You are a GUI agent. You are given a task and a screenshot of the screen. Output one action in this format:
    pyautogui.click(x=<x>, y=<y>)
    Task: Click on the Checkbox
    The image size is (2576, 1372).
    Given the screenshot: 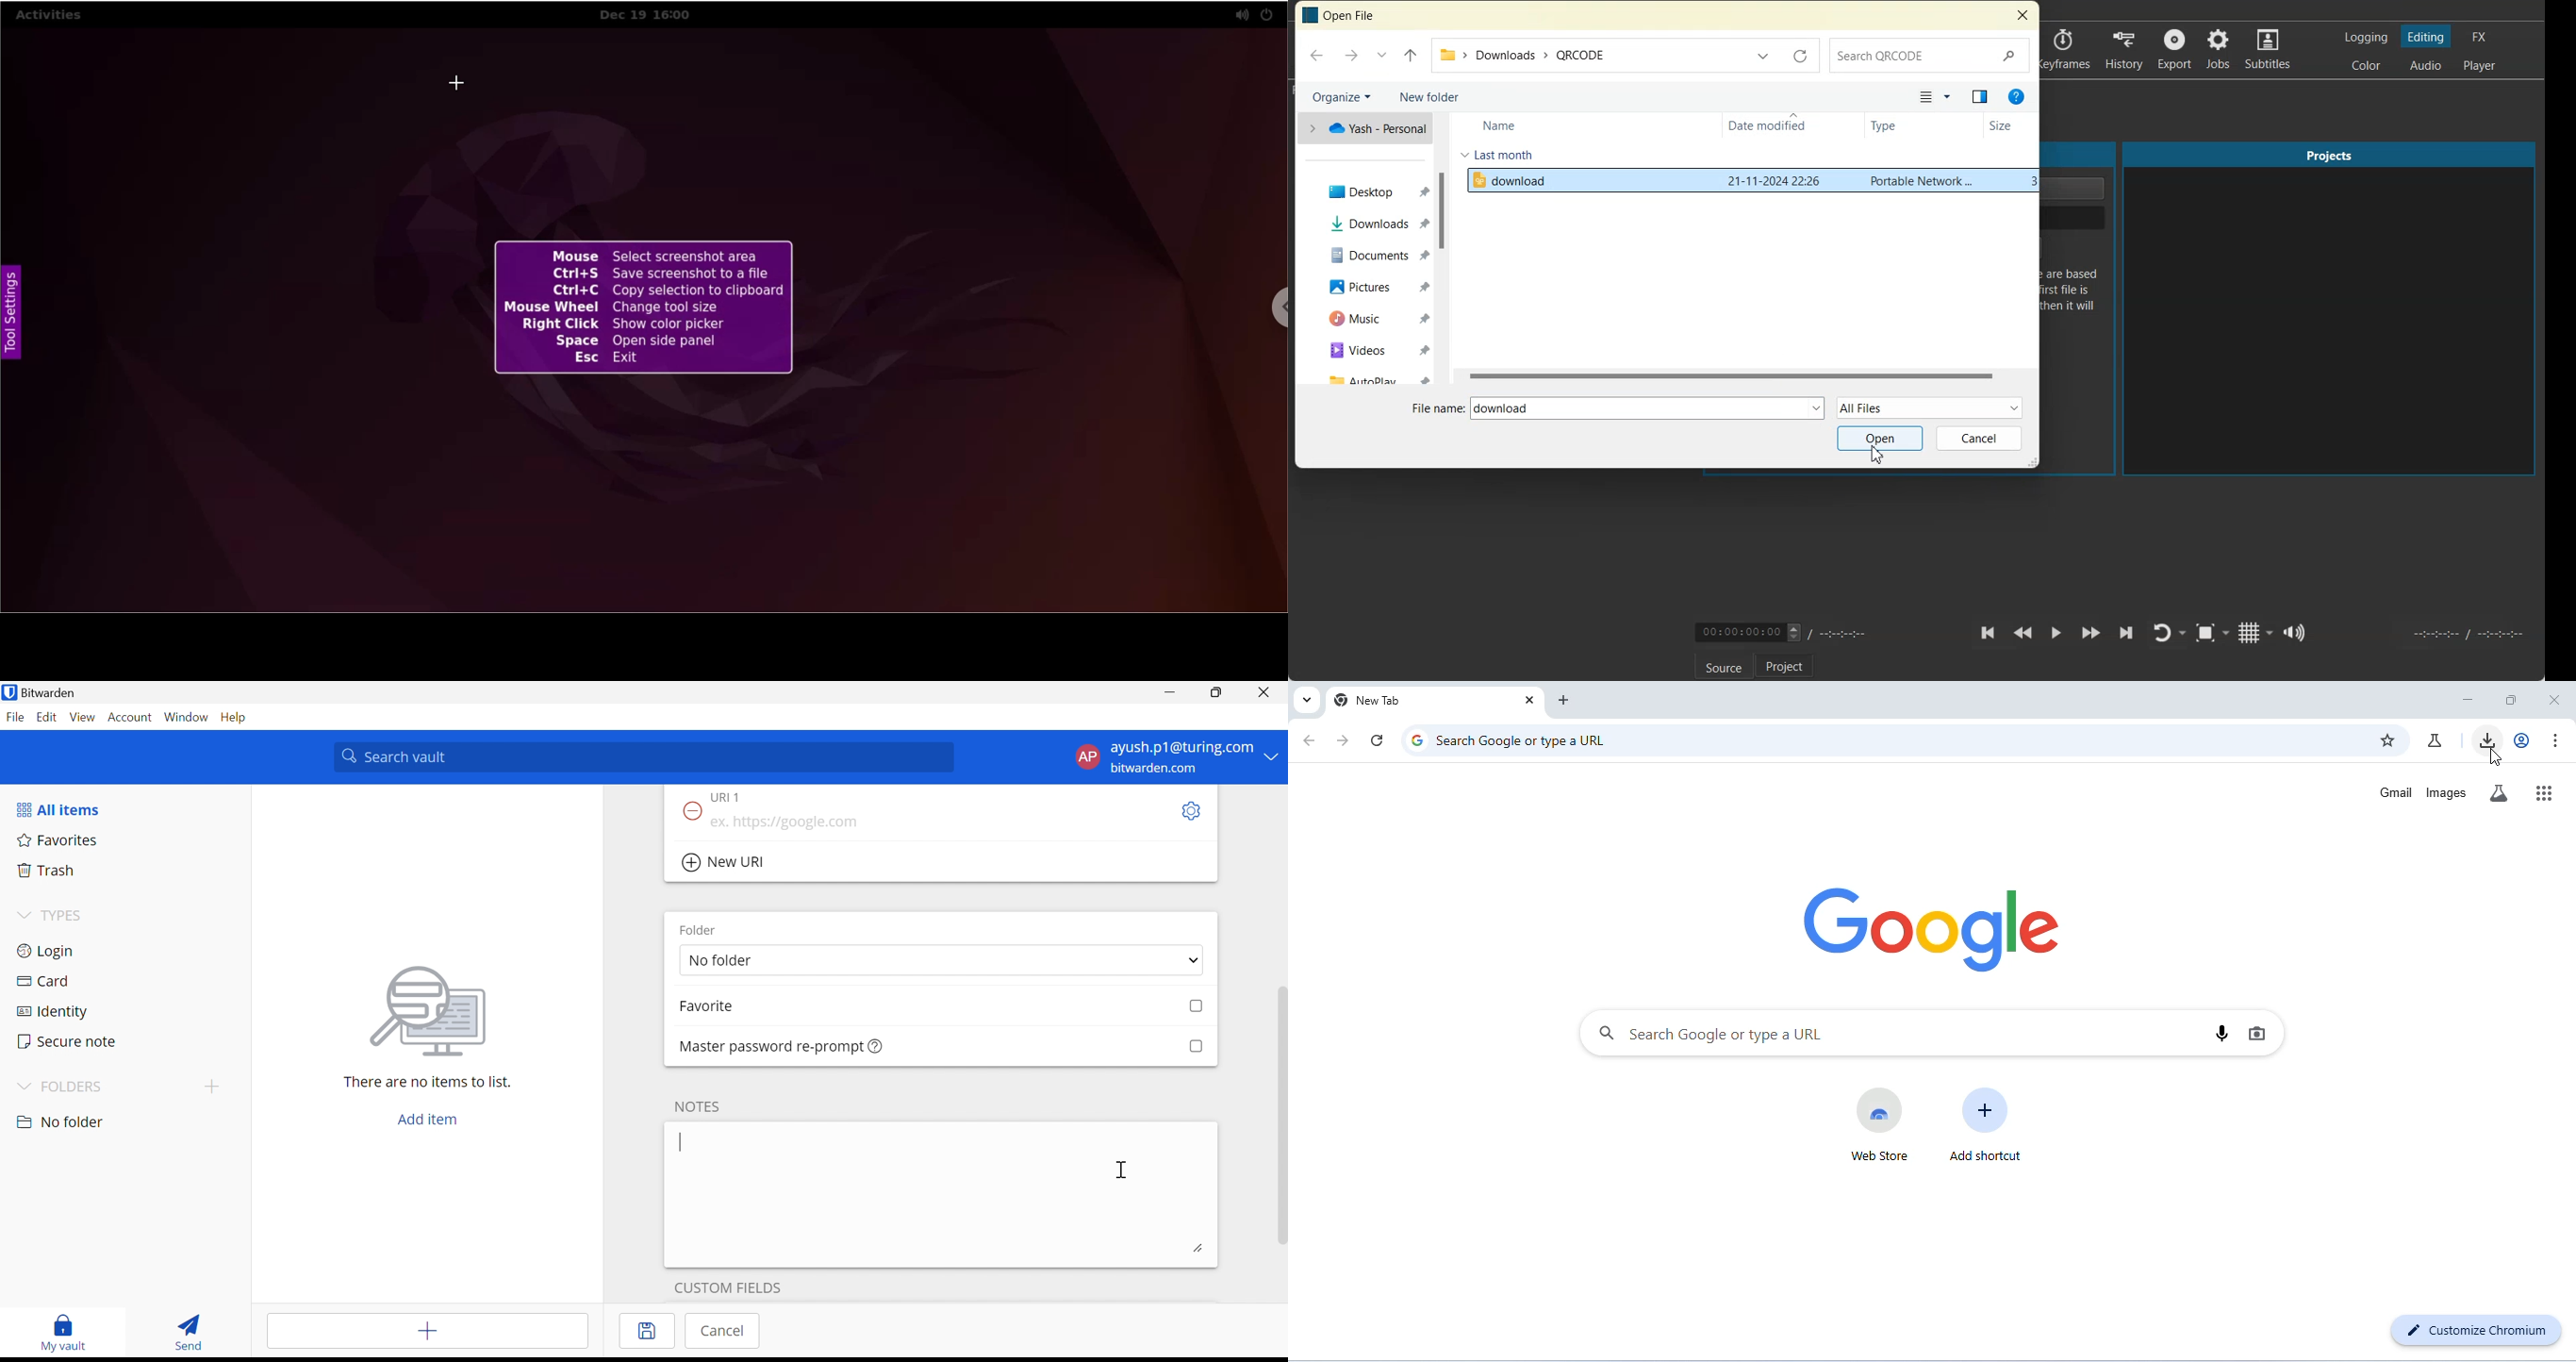 What is the action you would take?
    pyautogui.click(x=1197, y=1006)
    